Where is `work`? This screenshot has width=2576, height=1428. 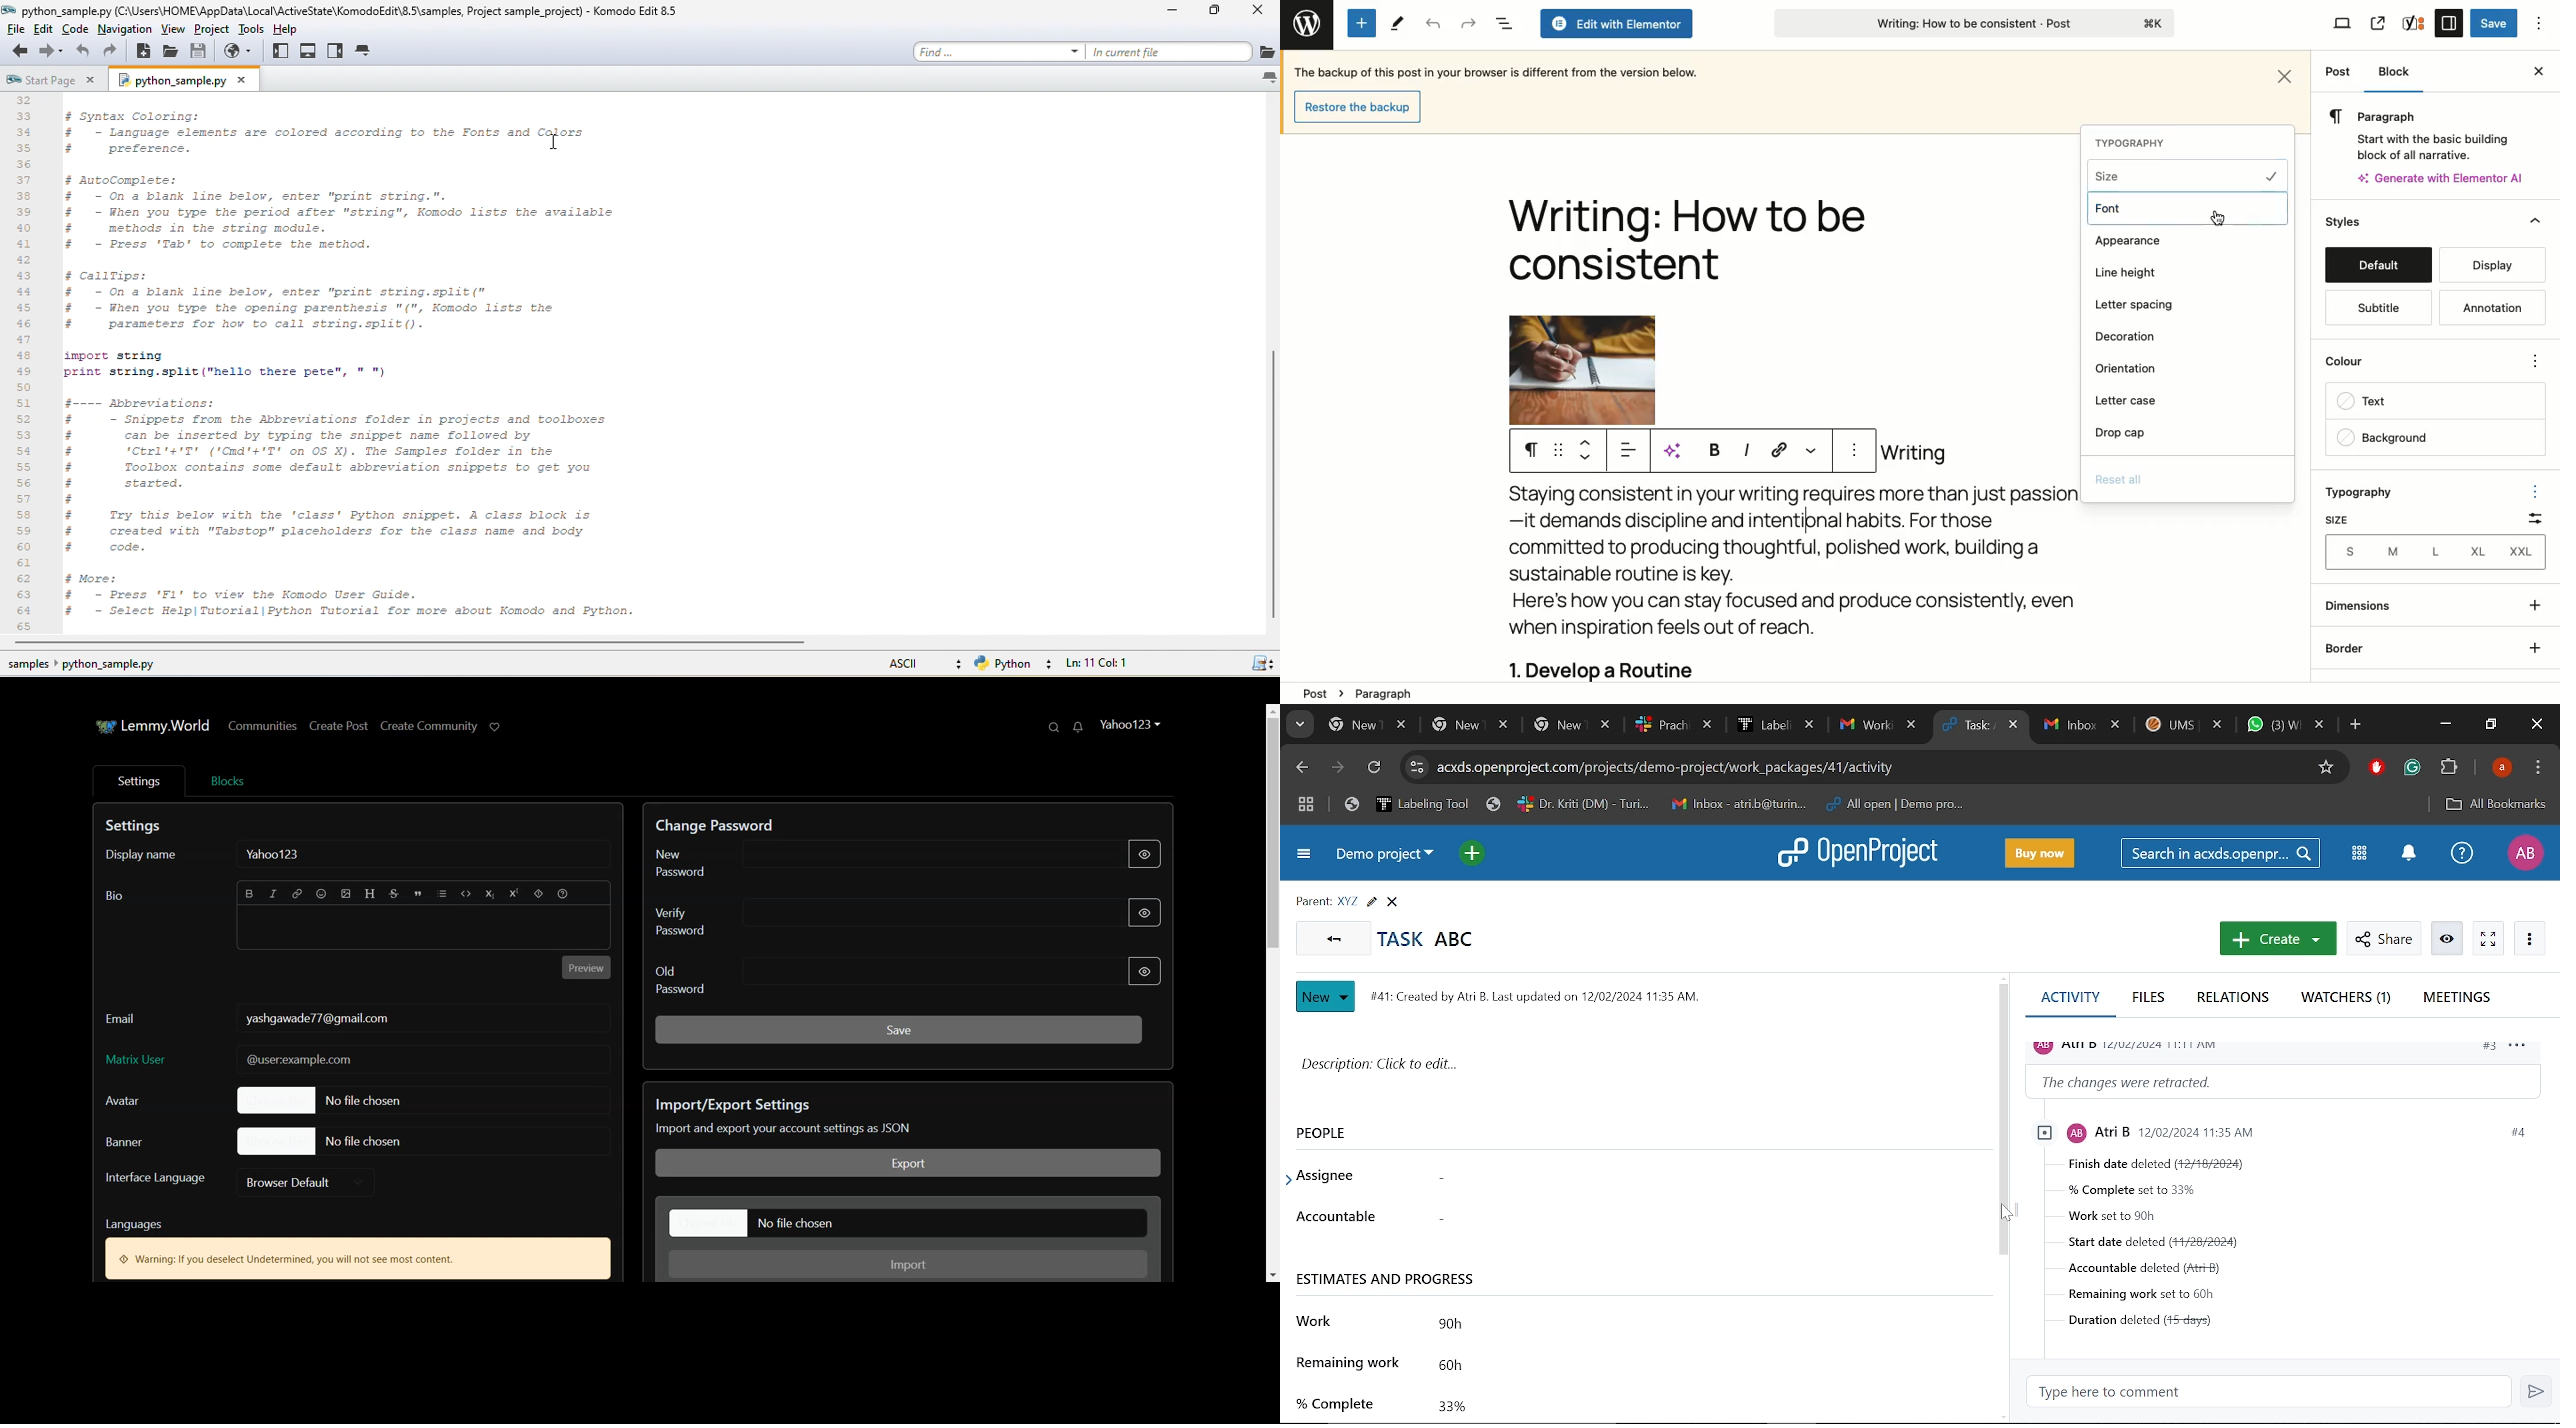
work is located at coordinates (1318, 1319).